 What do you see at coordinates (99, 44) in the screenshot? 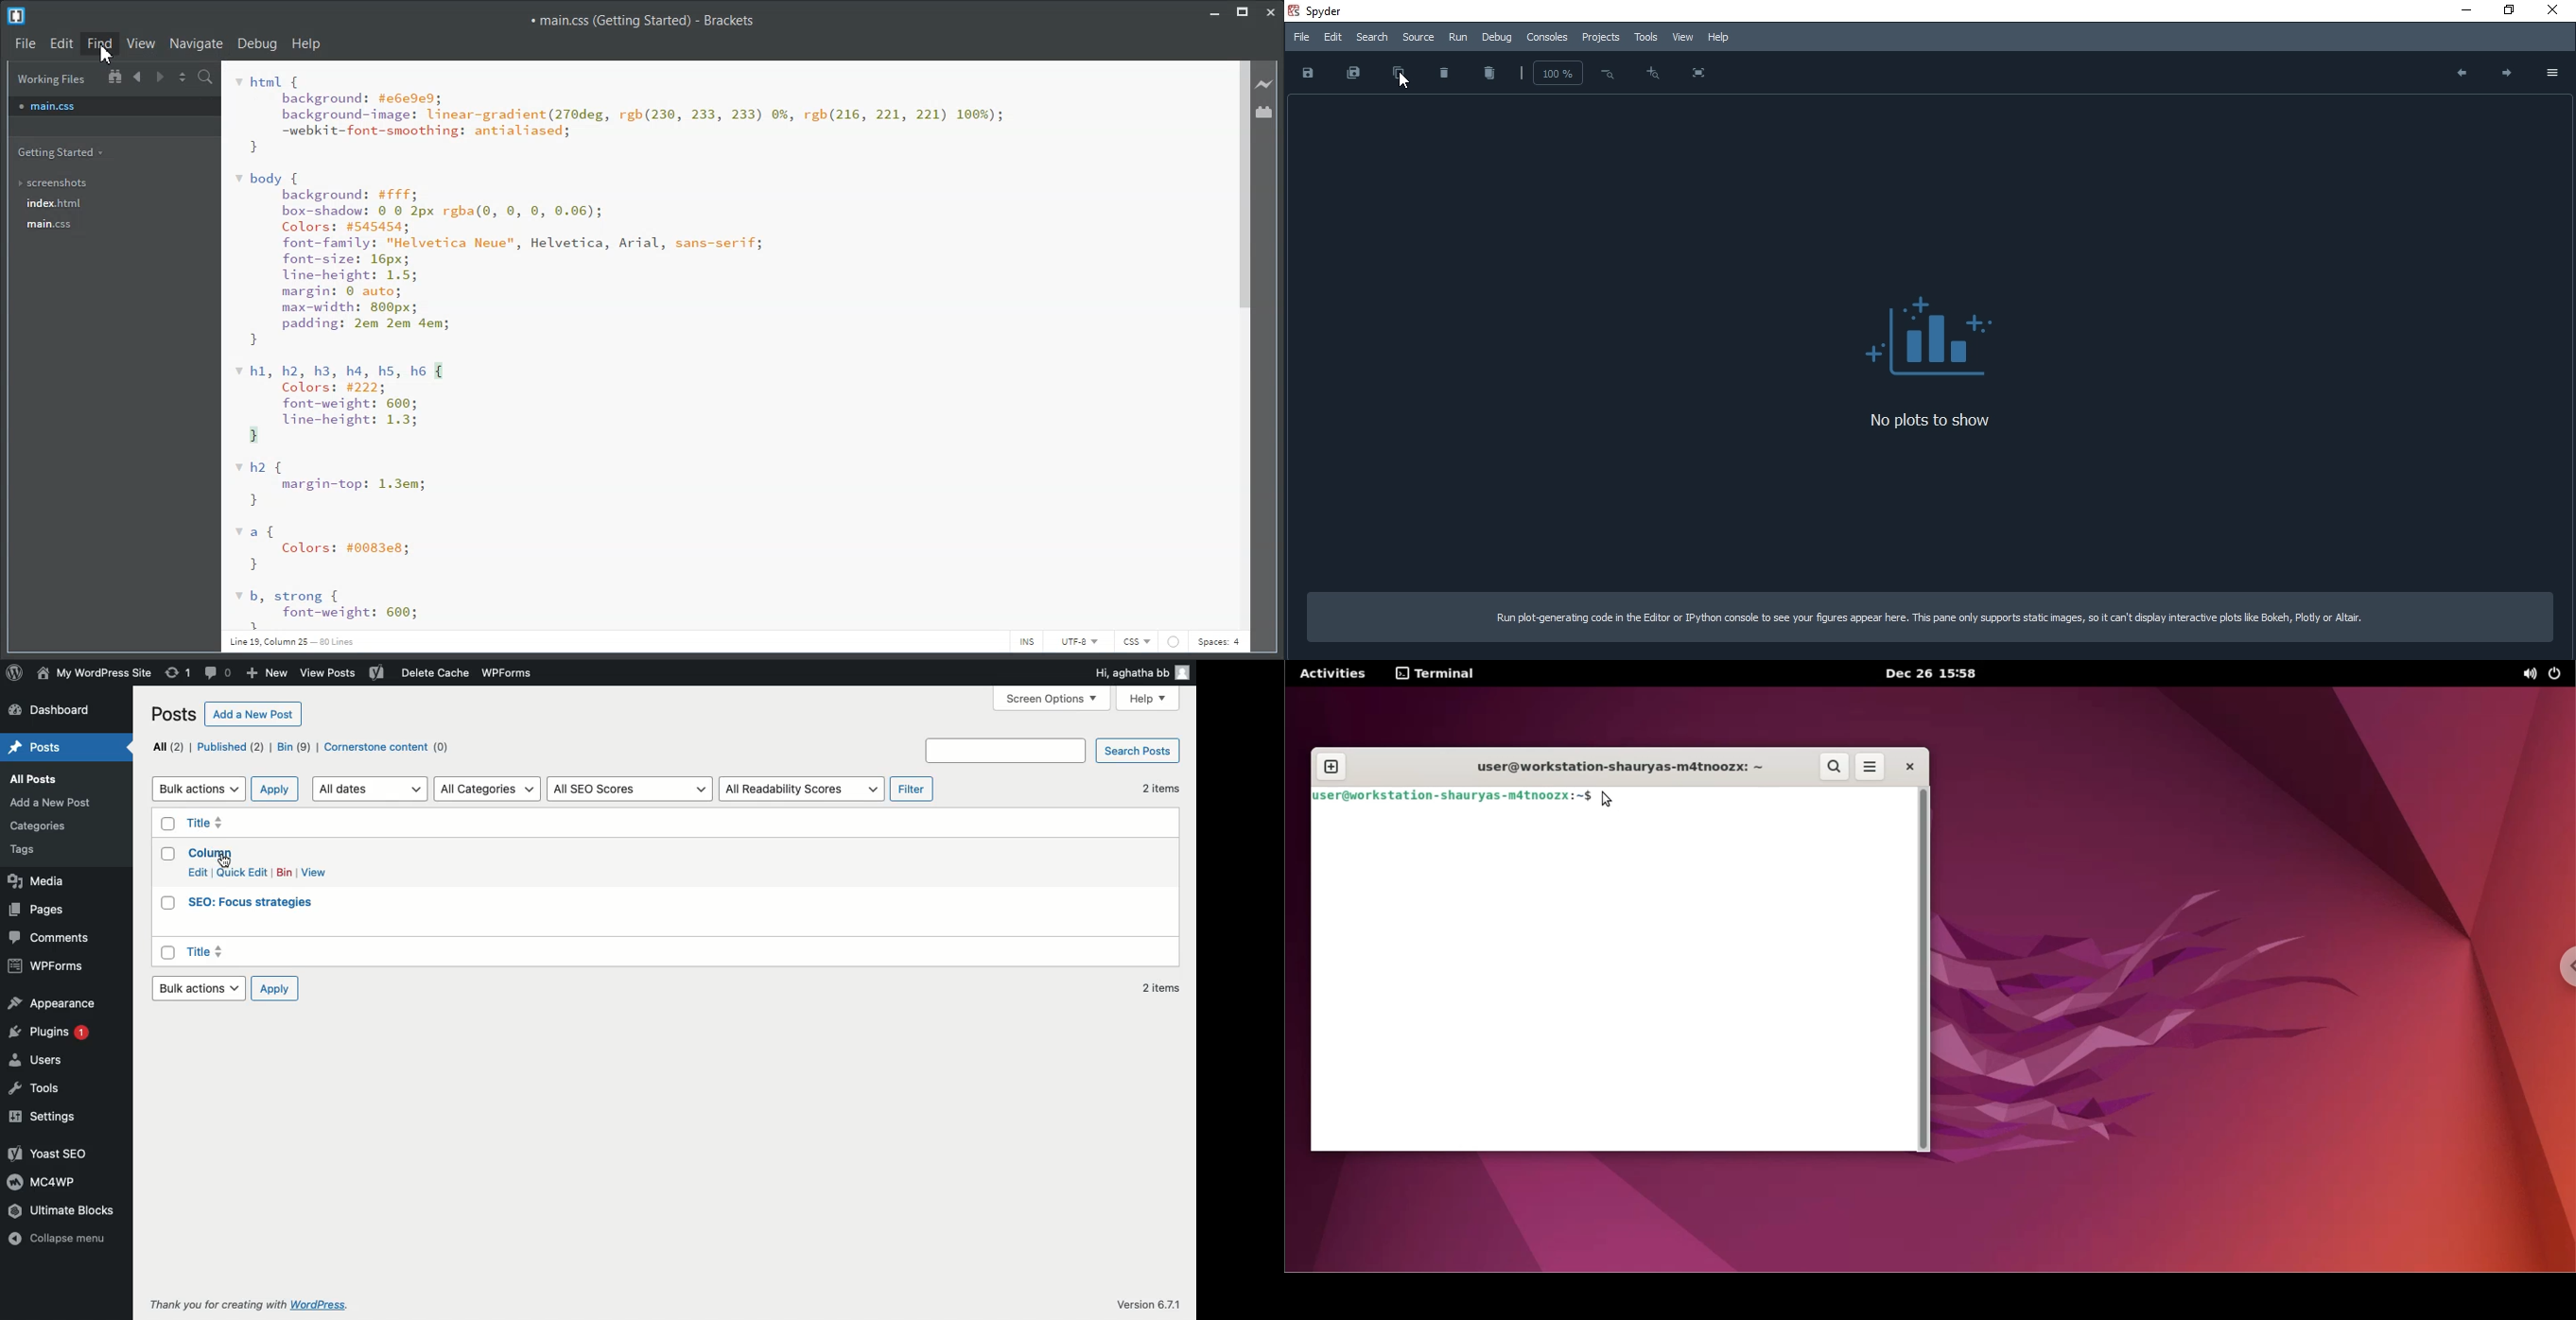
I see `Find` at bounding box center [99, 44].